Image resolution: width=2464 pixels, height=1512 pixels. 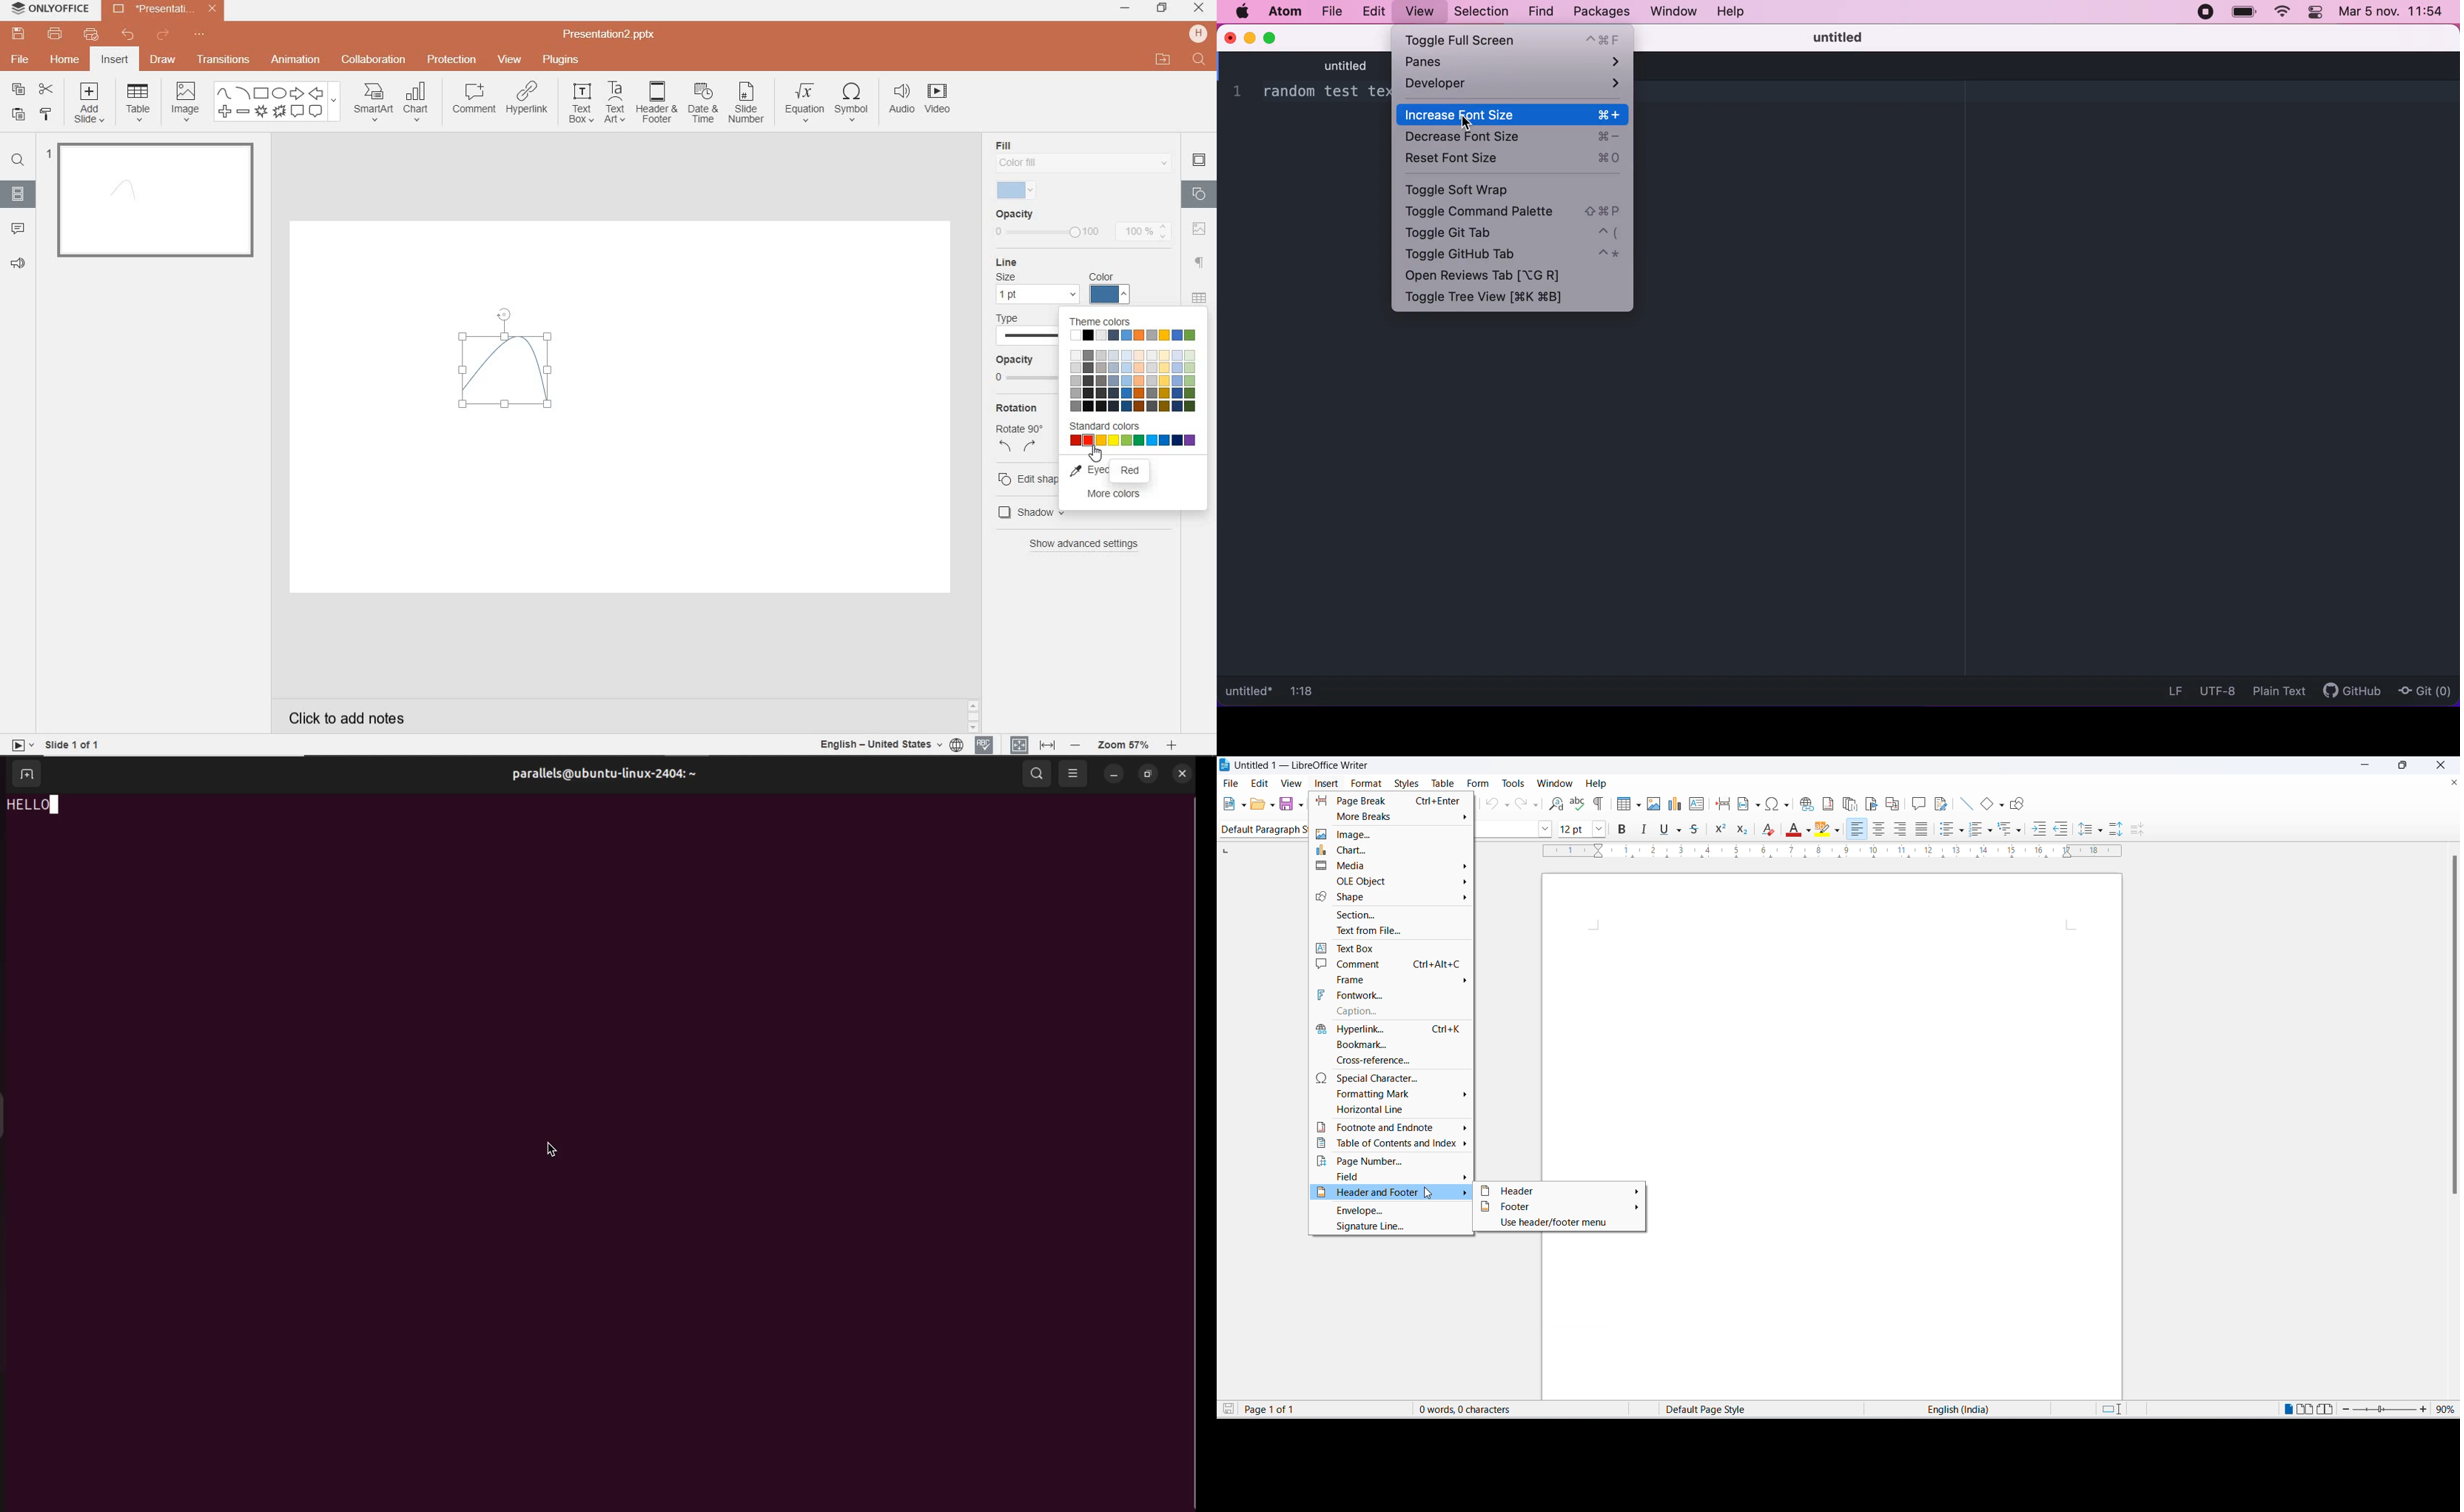 I want to click on maximize, so click(x=1272, y=37).